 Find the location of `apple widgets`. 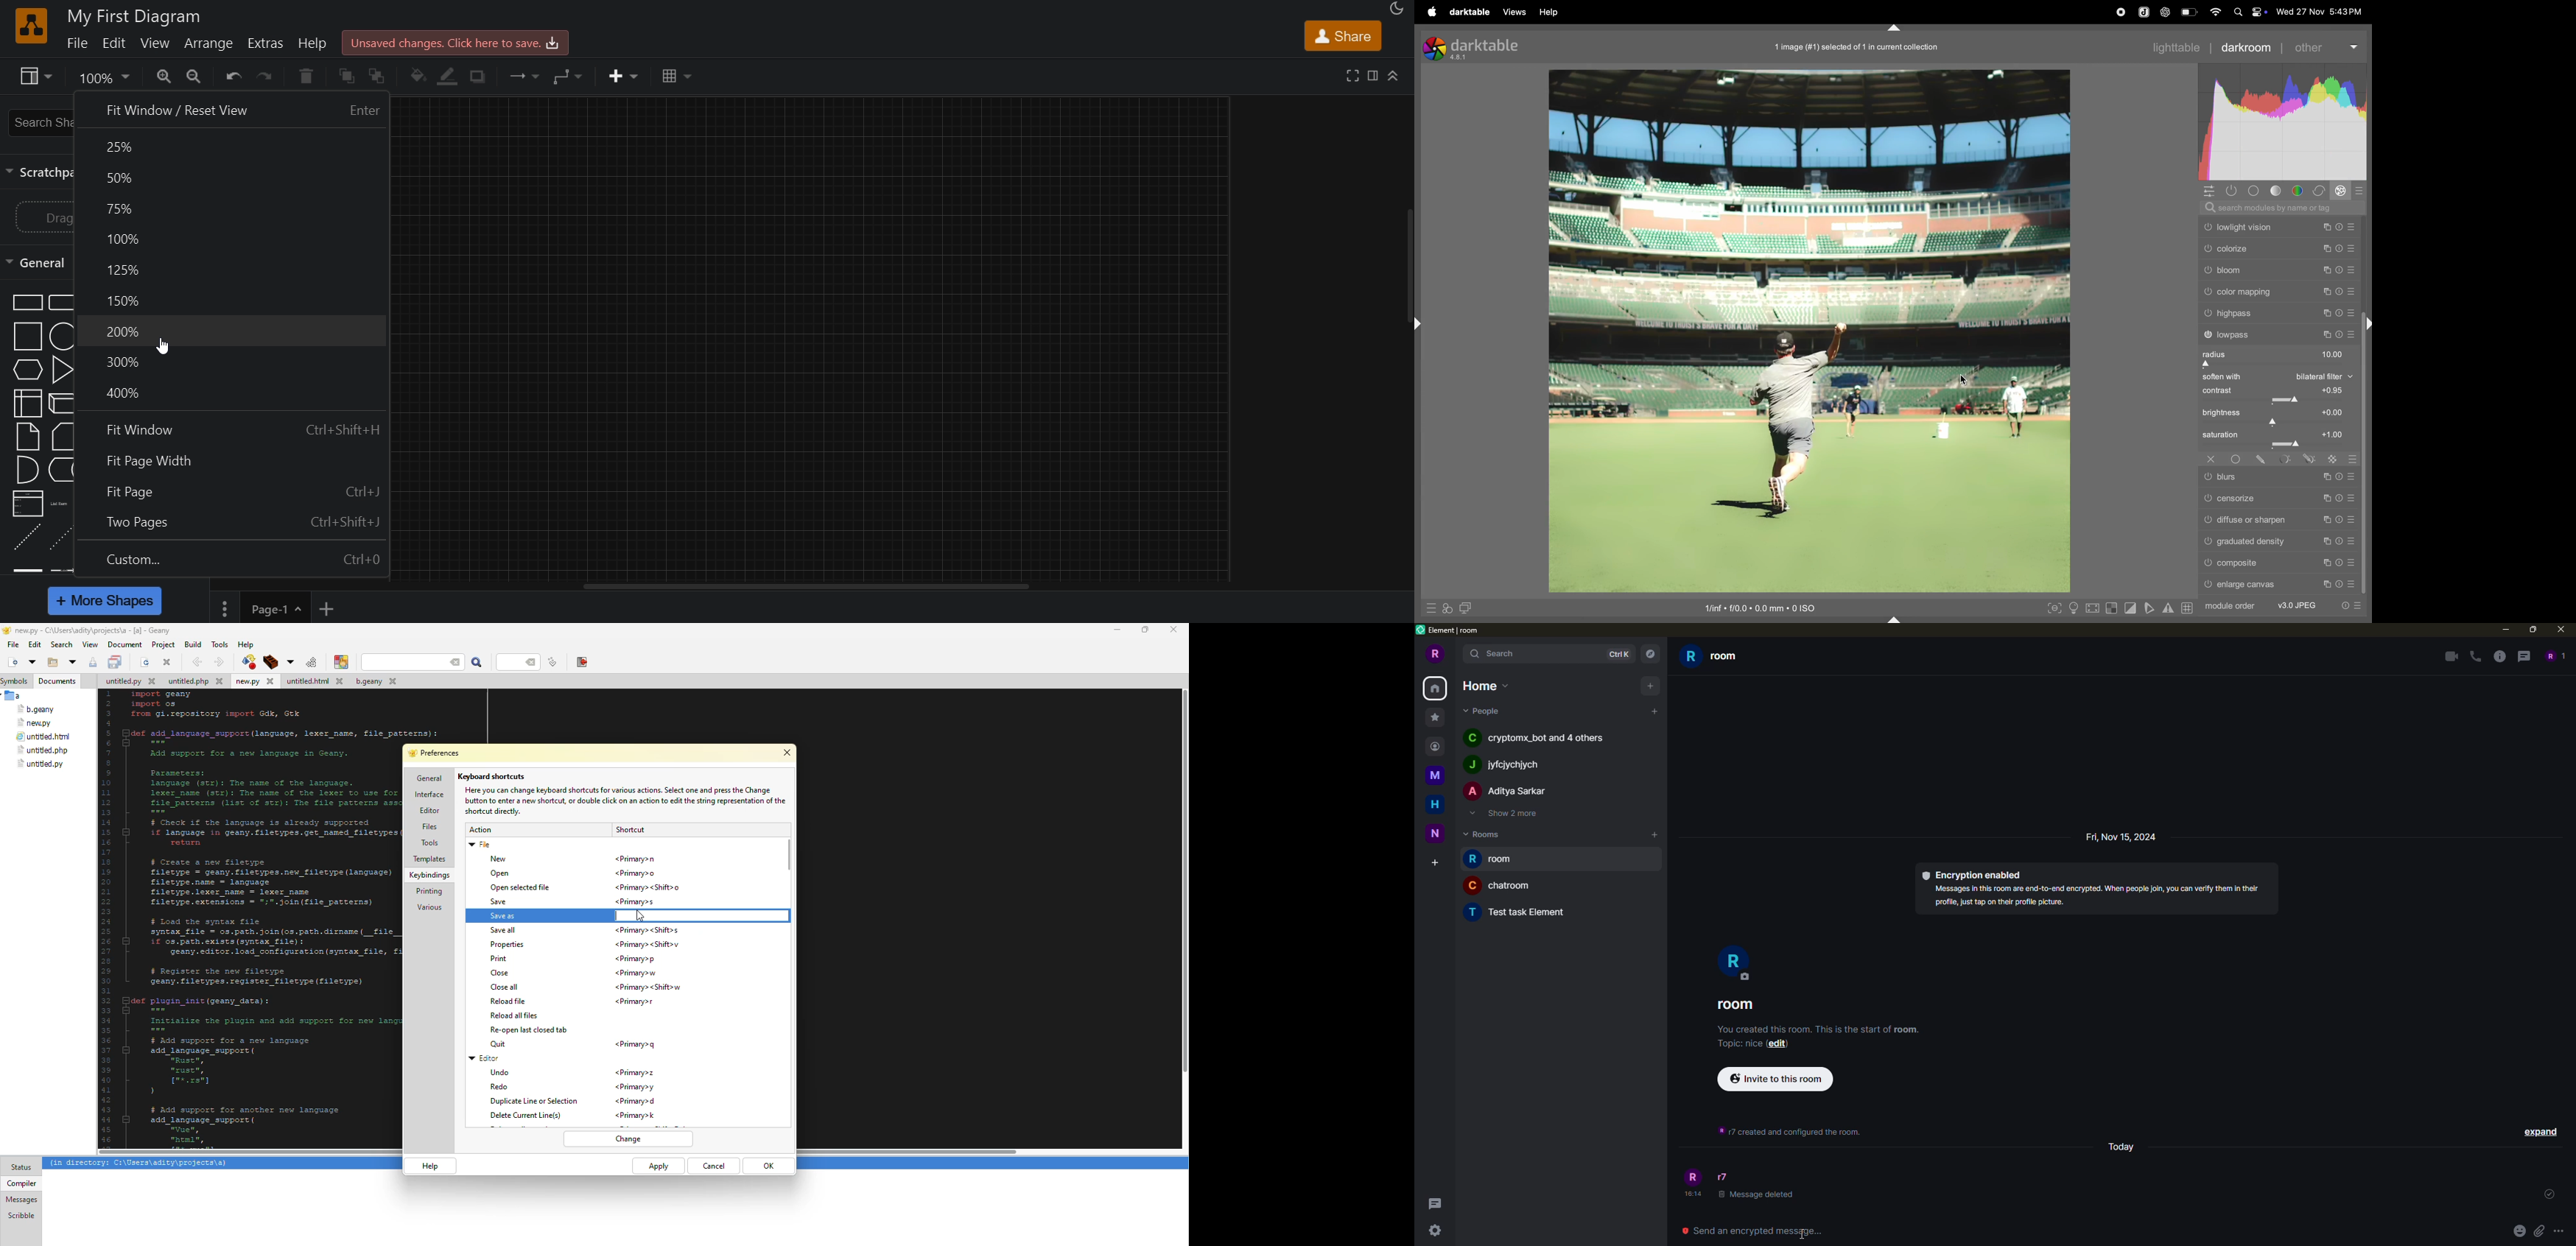

apple widgets is located at coordinates (2258, 12).